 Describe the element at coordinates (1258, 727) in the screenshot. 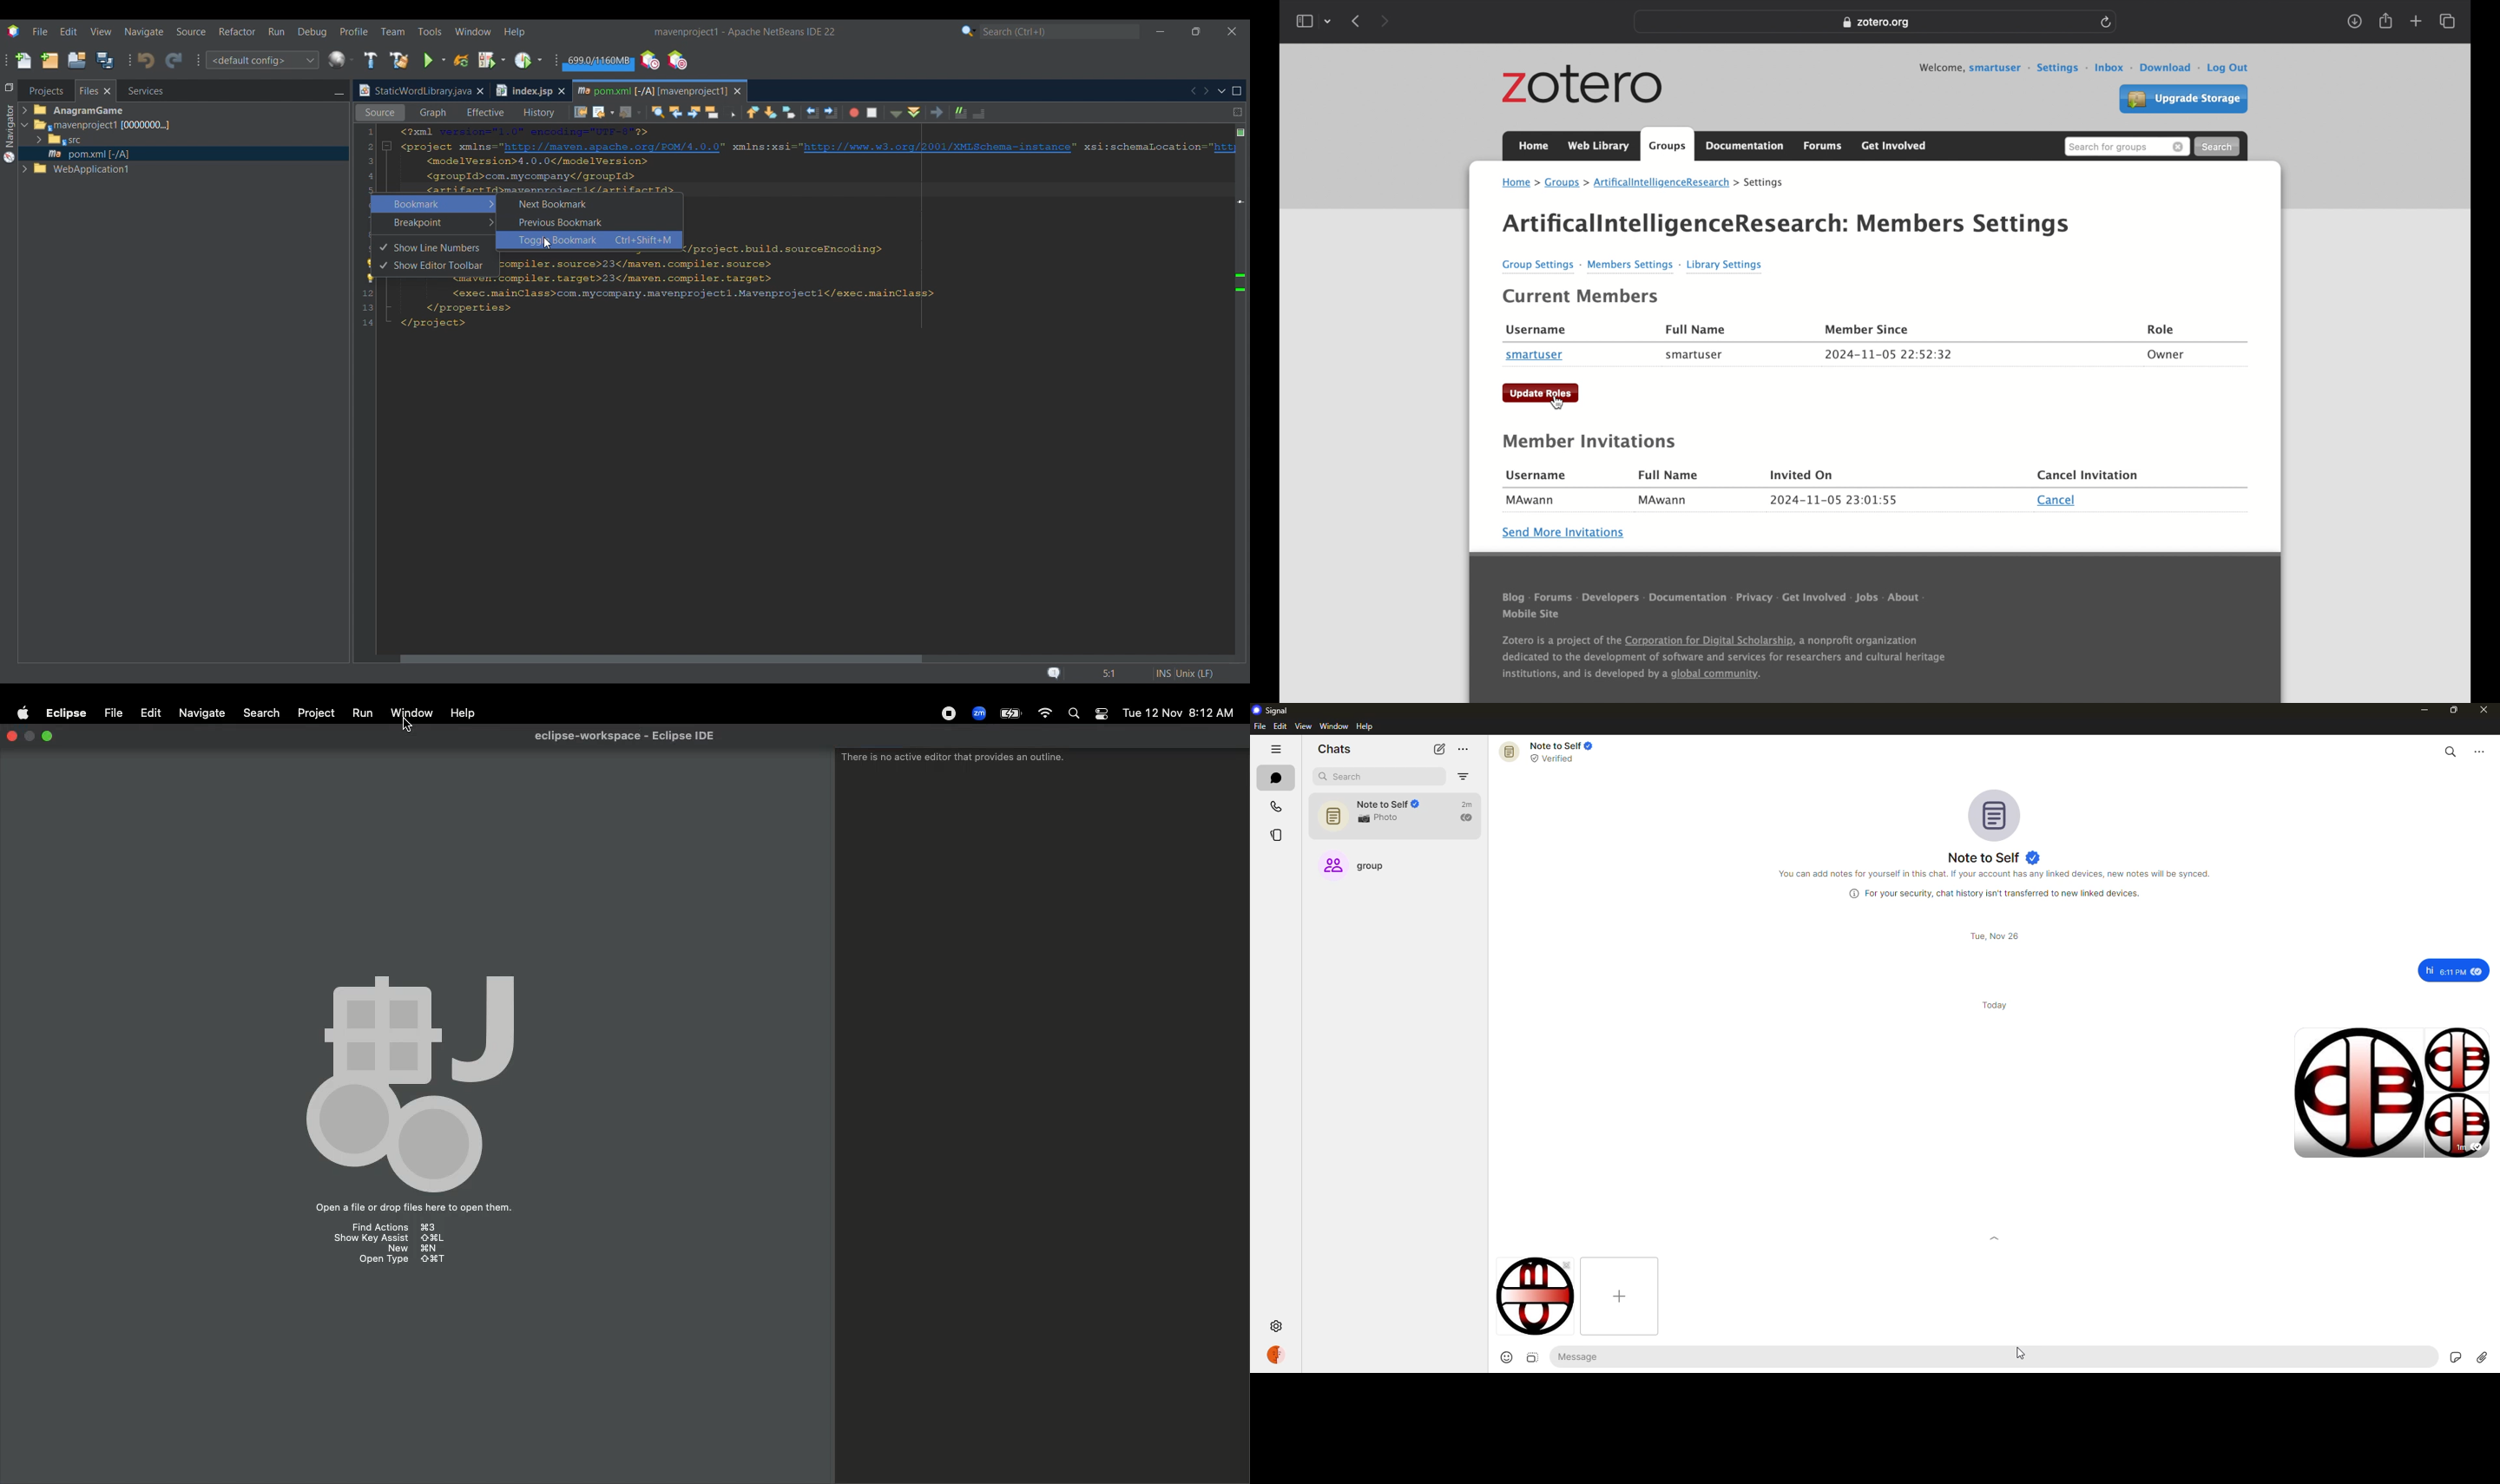

I see `file` at that location.